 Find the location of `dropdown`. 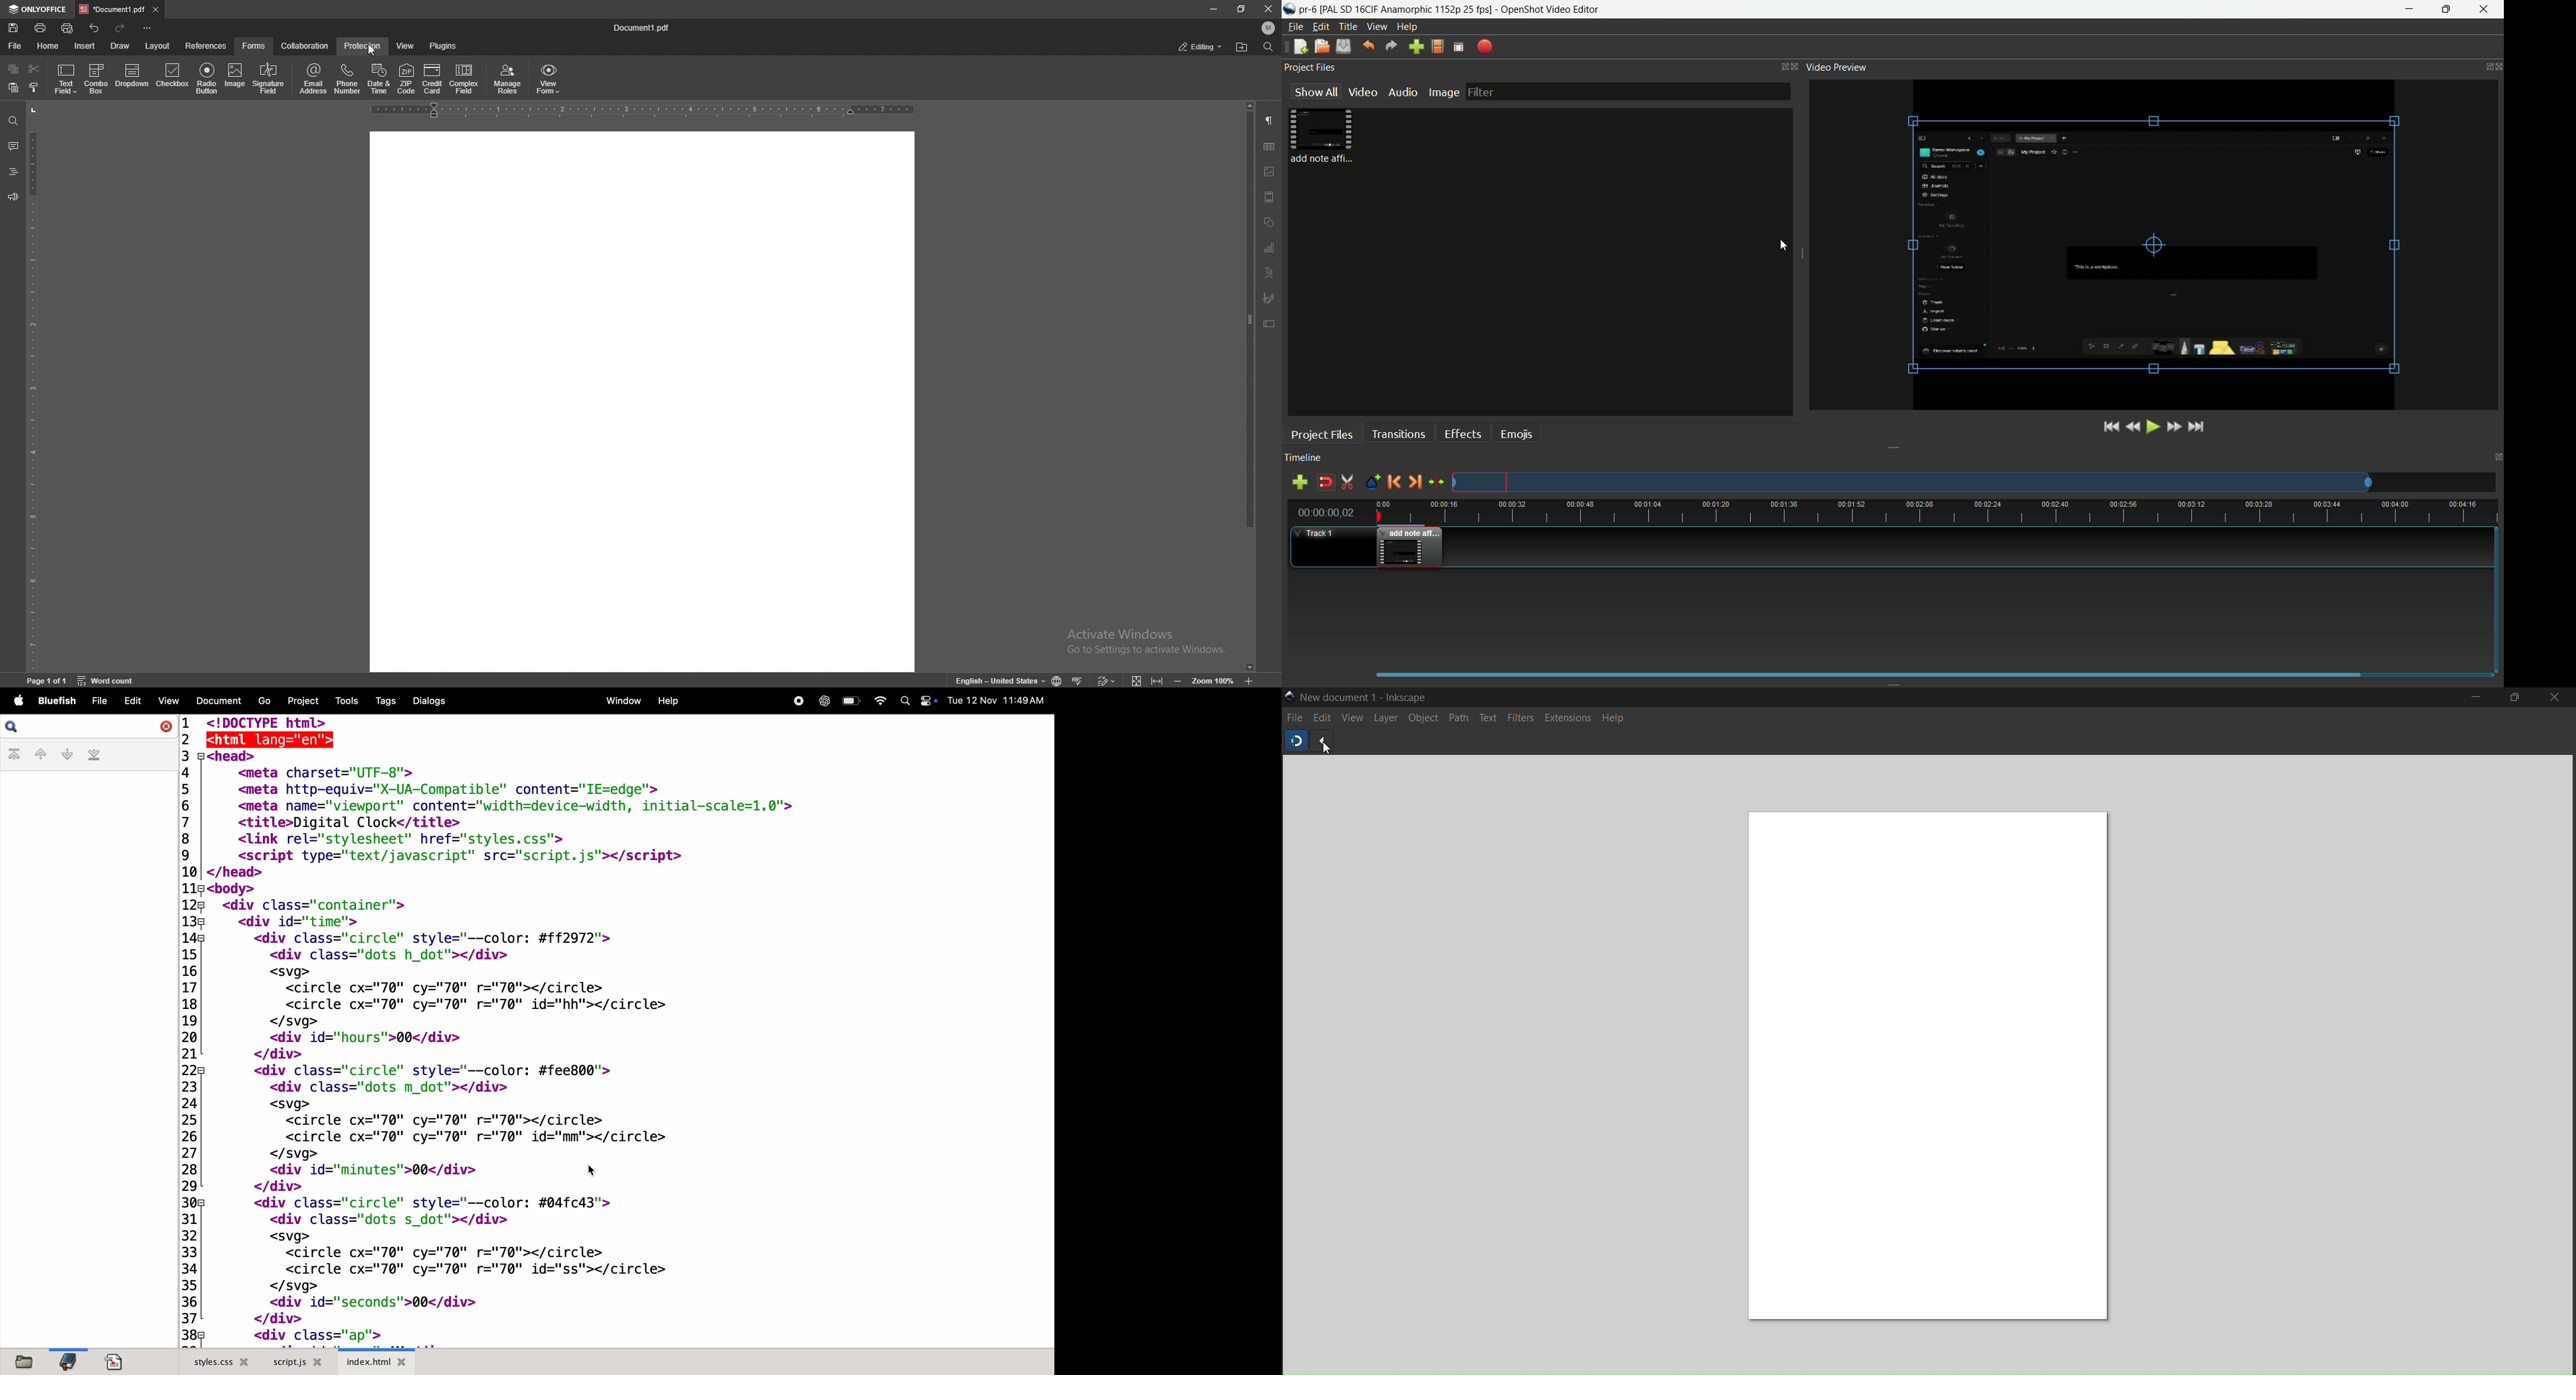

dropdown is located at coordinates (134, 78).